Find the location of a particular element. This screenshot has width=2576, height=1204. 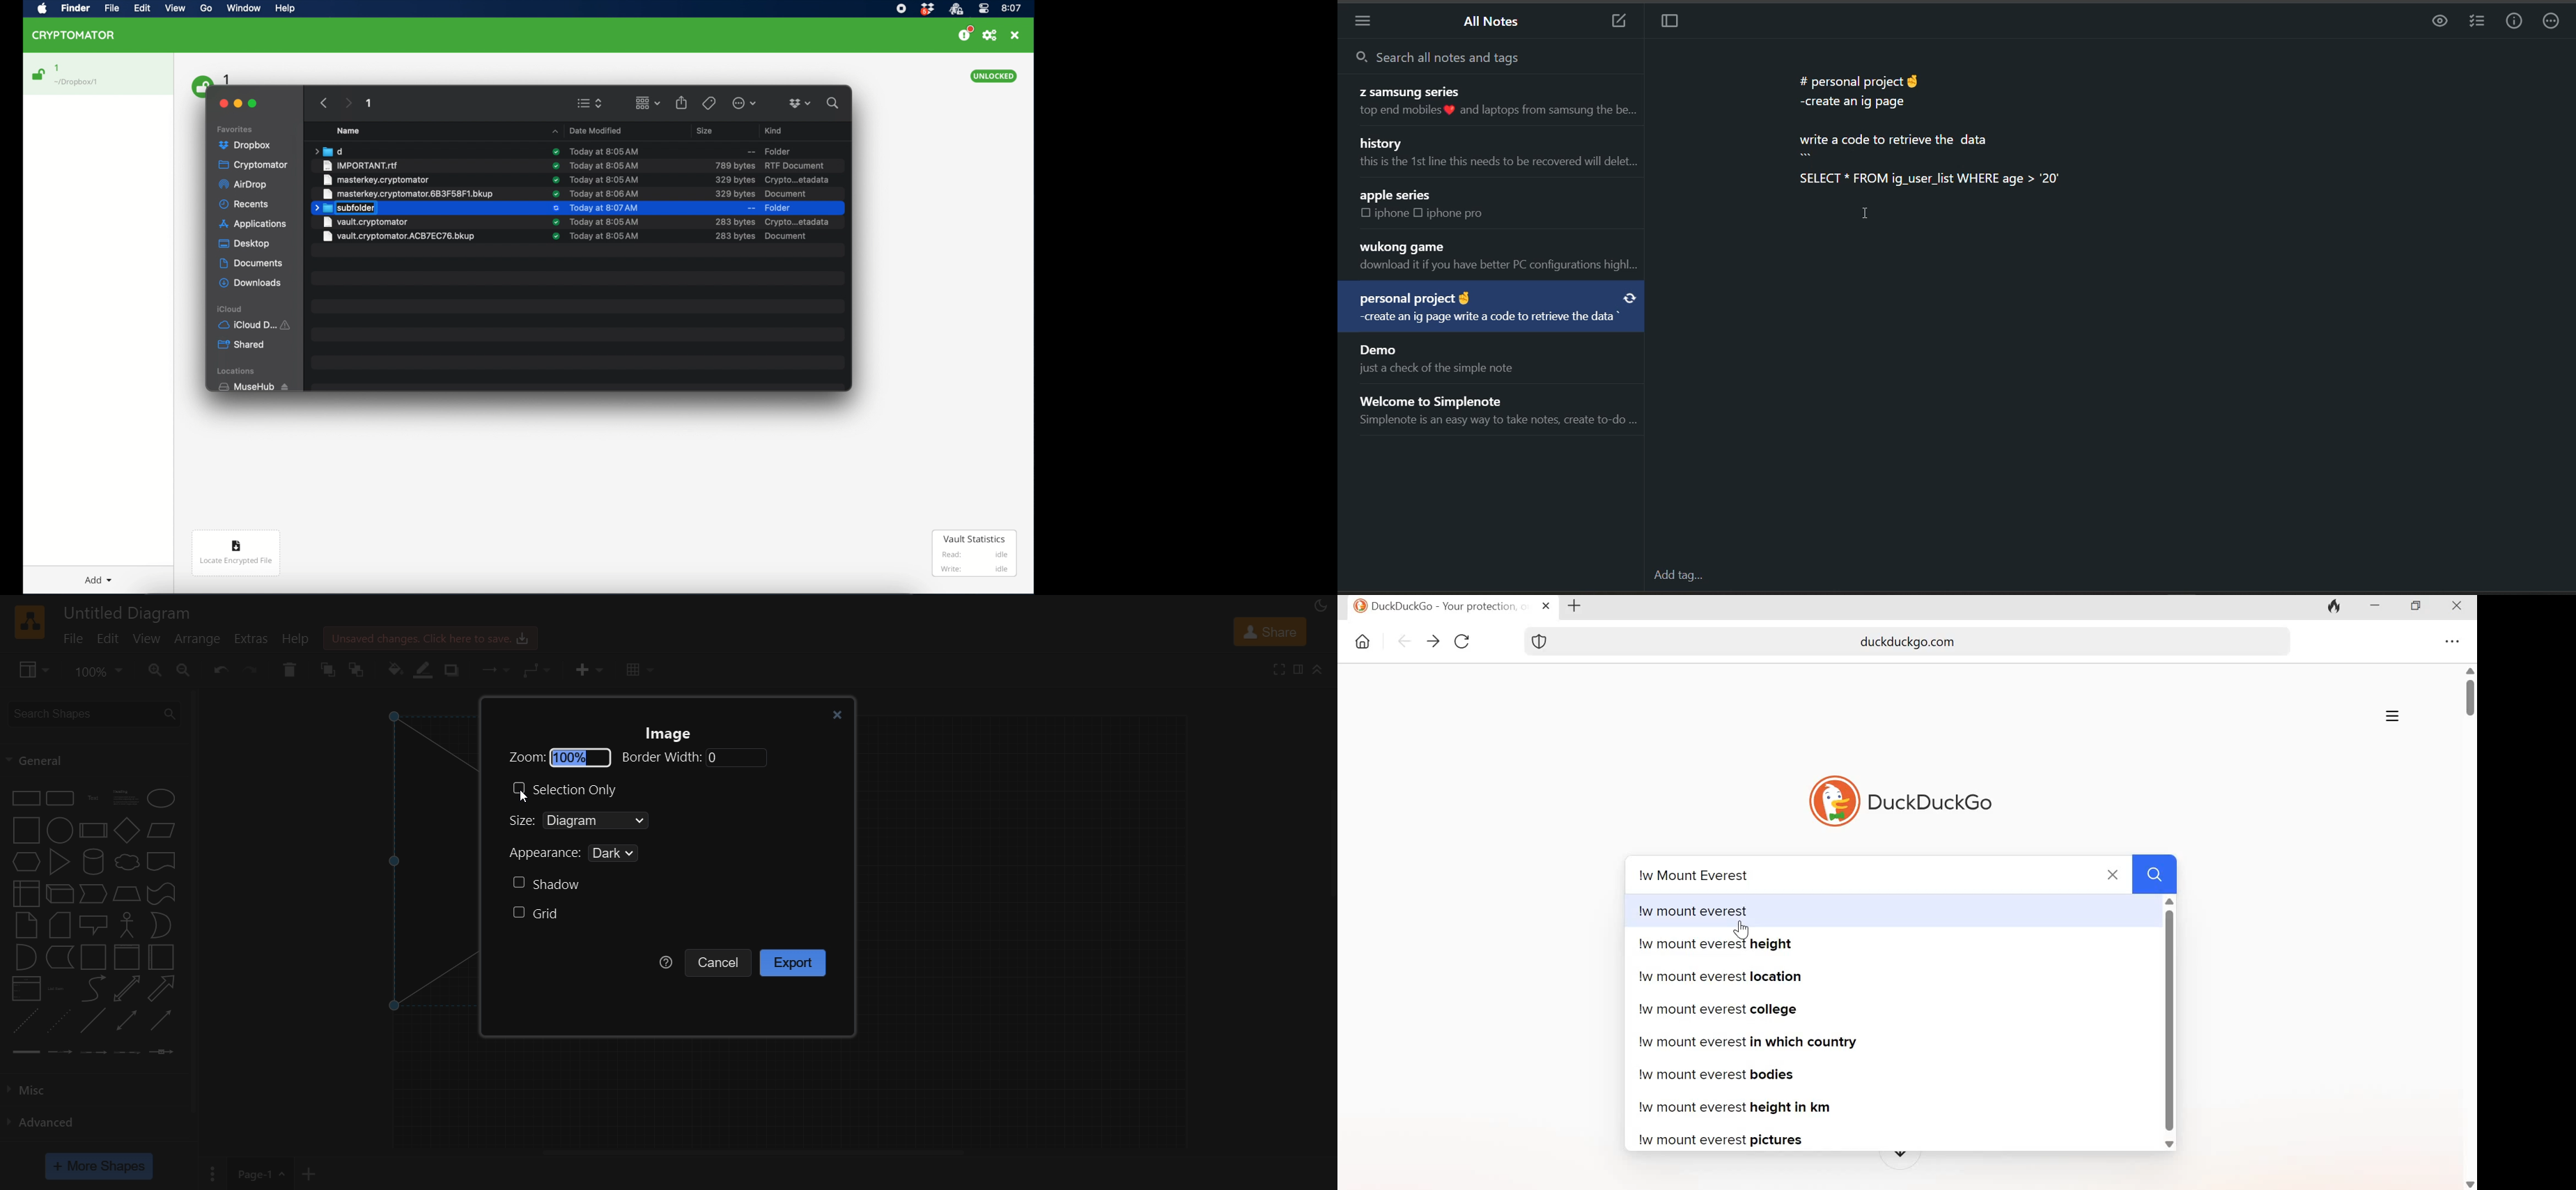

insert checklist is located at coordinates (2476, 22).